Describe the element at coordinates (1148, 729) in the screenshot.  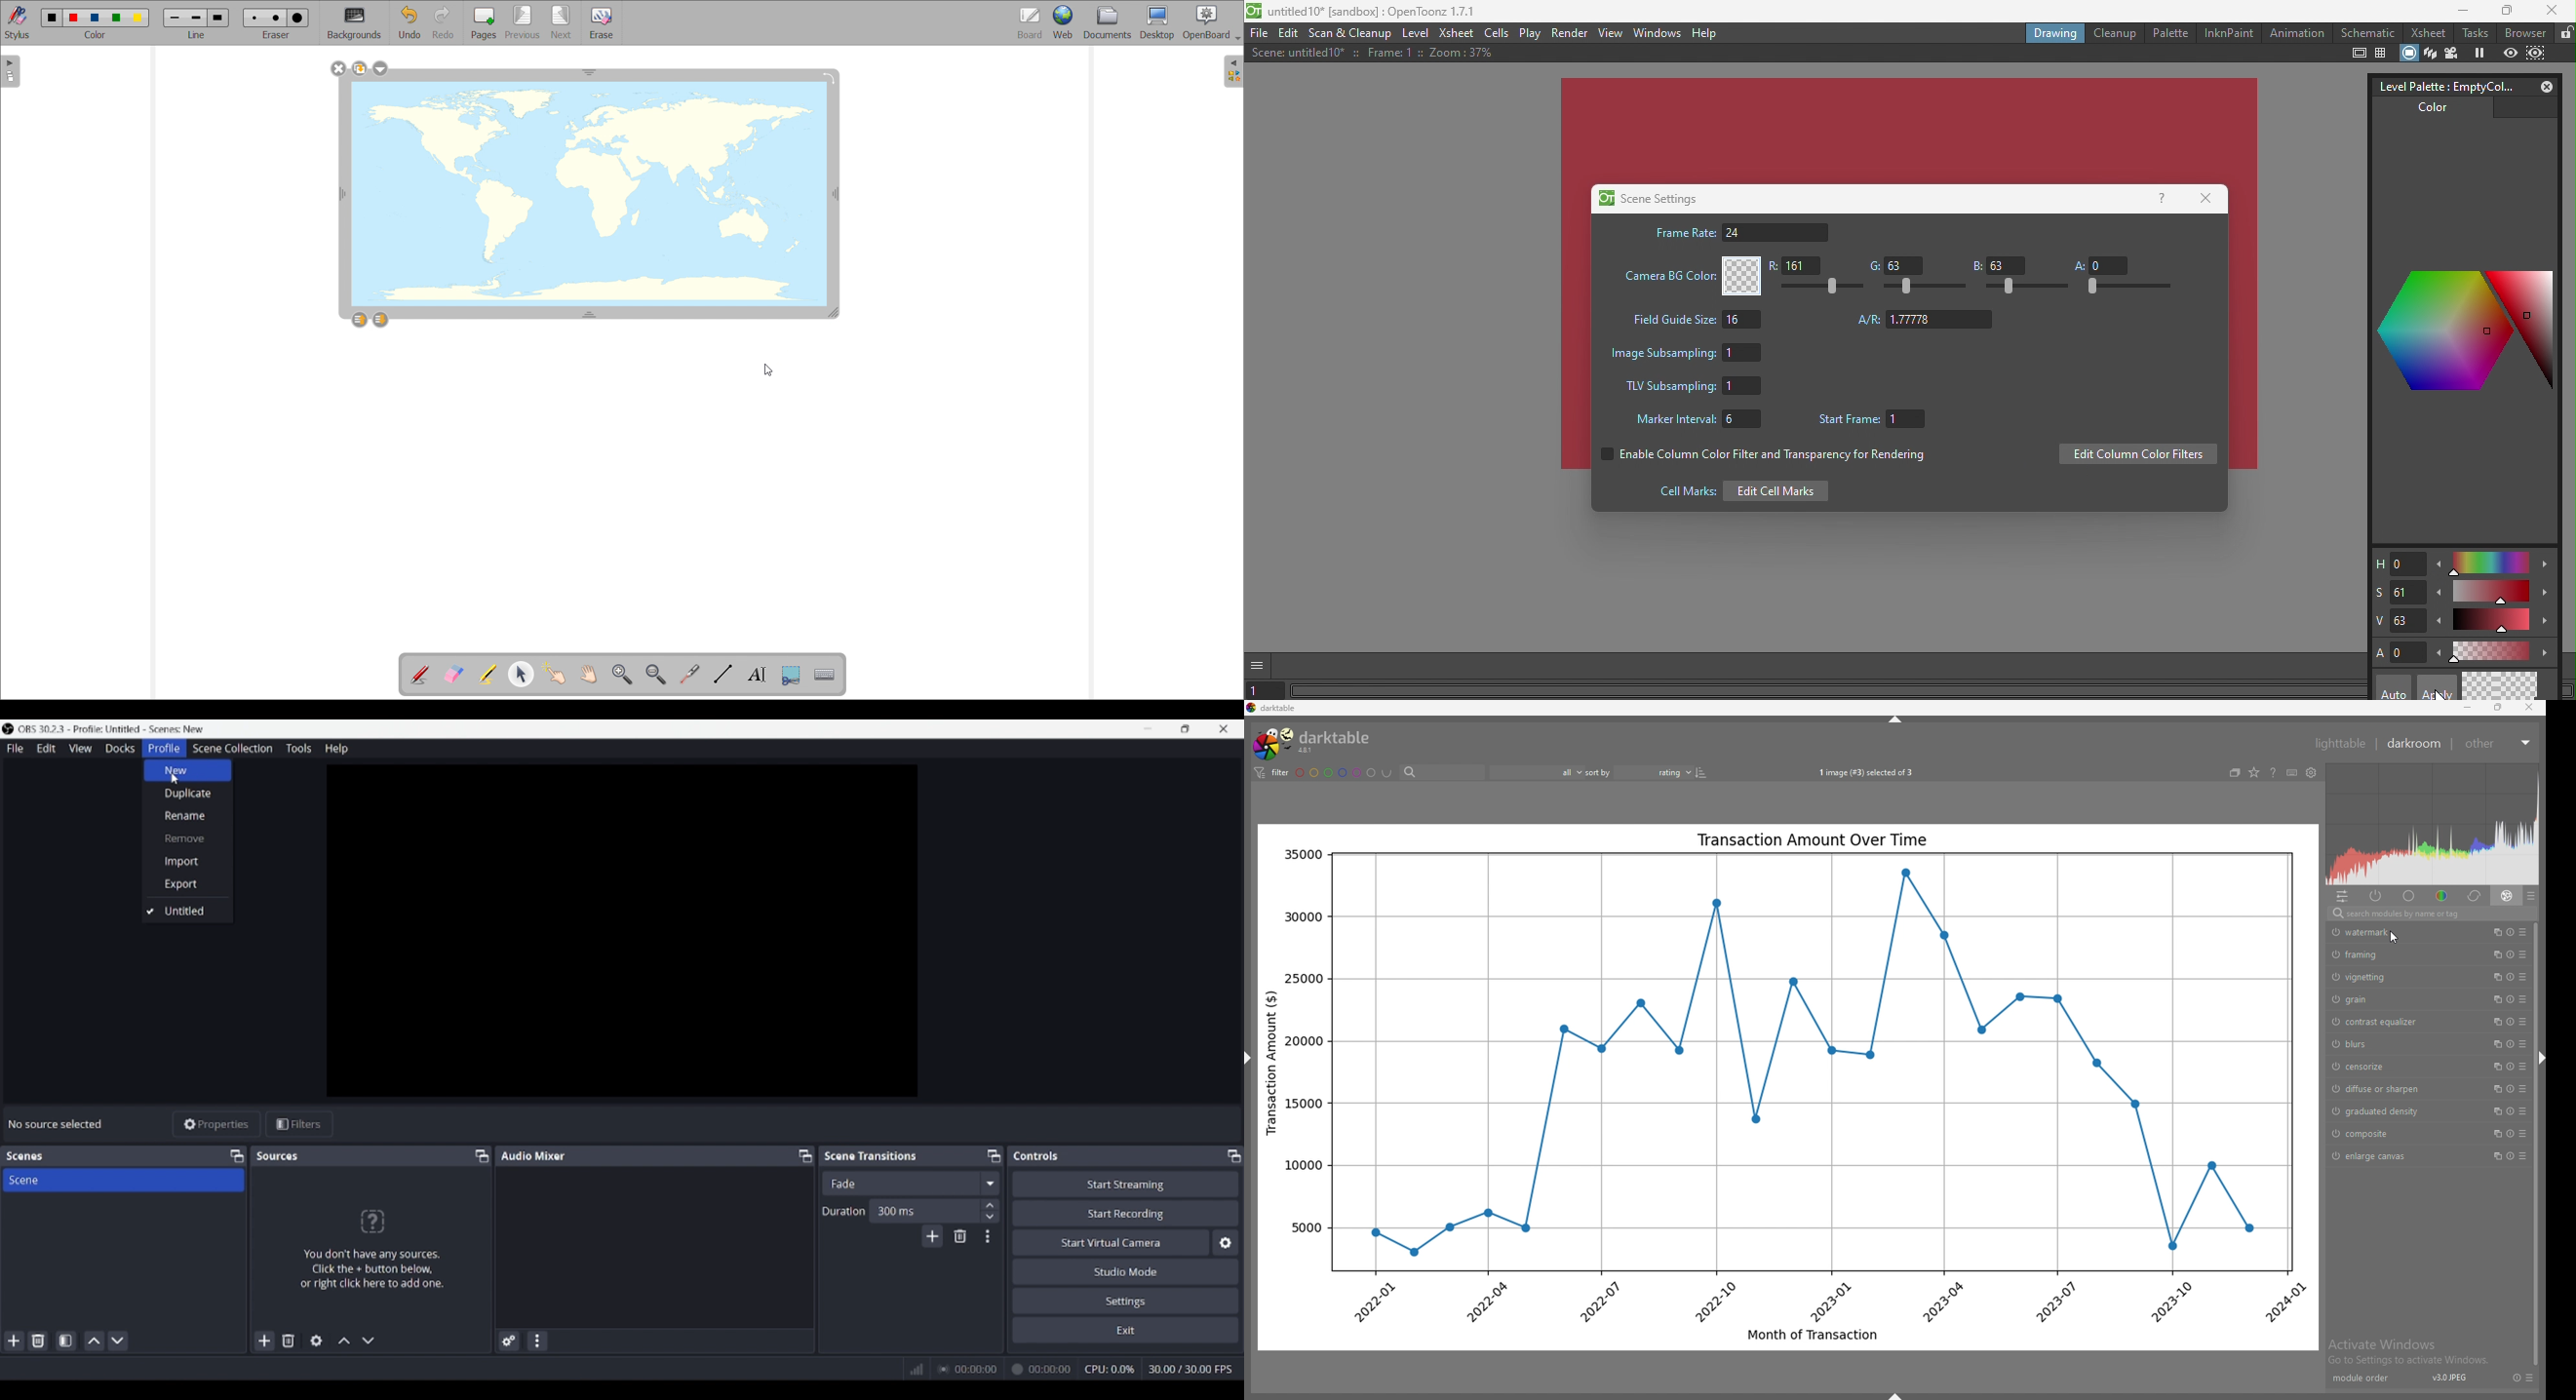
I see `Minimize` at that location.